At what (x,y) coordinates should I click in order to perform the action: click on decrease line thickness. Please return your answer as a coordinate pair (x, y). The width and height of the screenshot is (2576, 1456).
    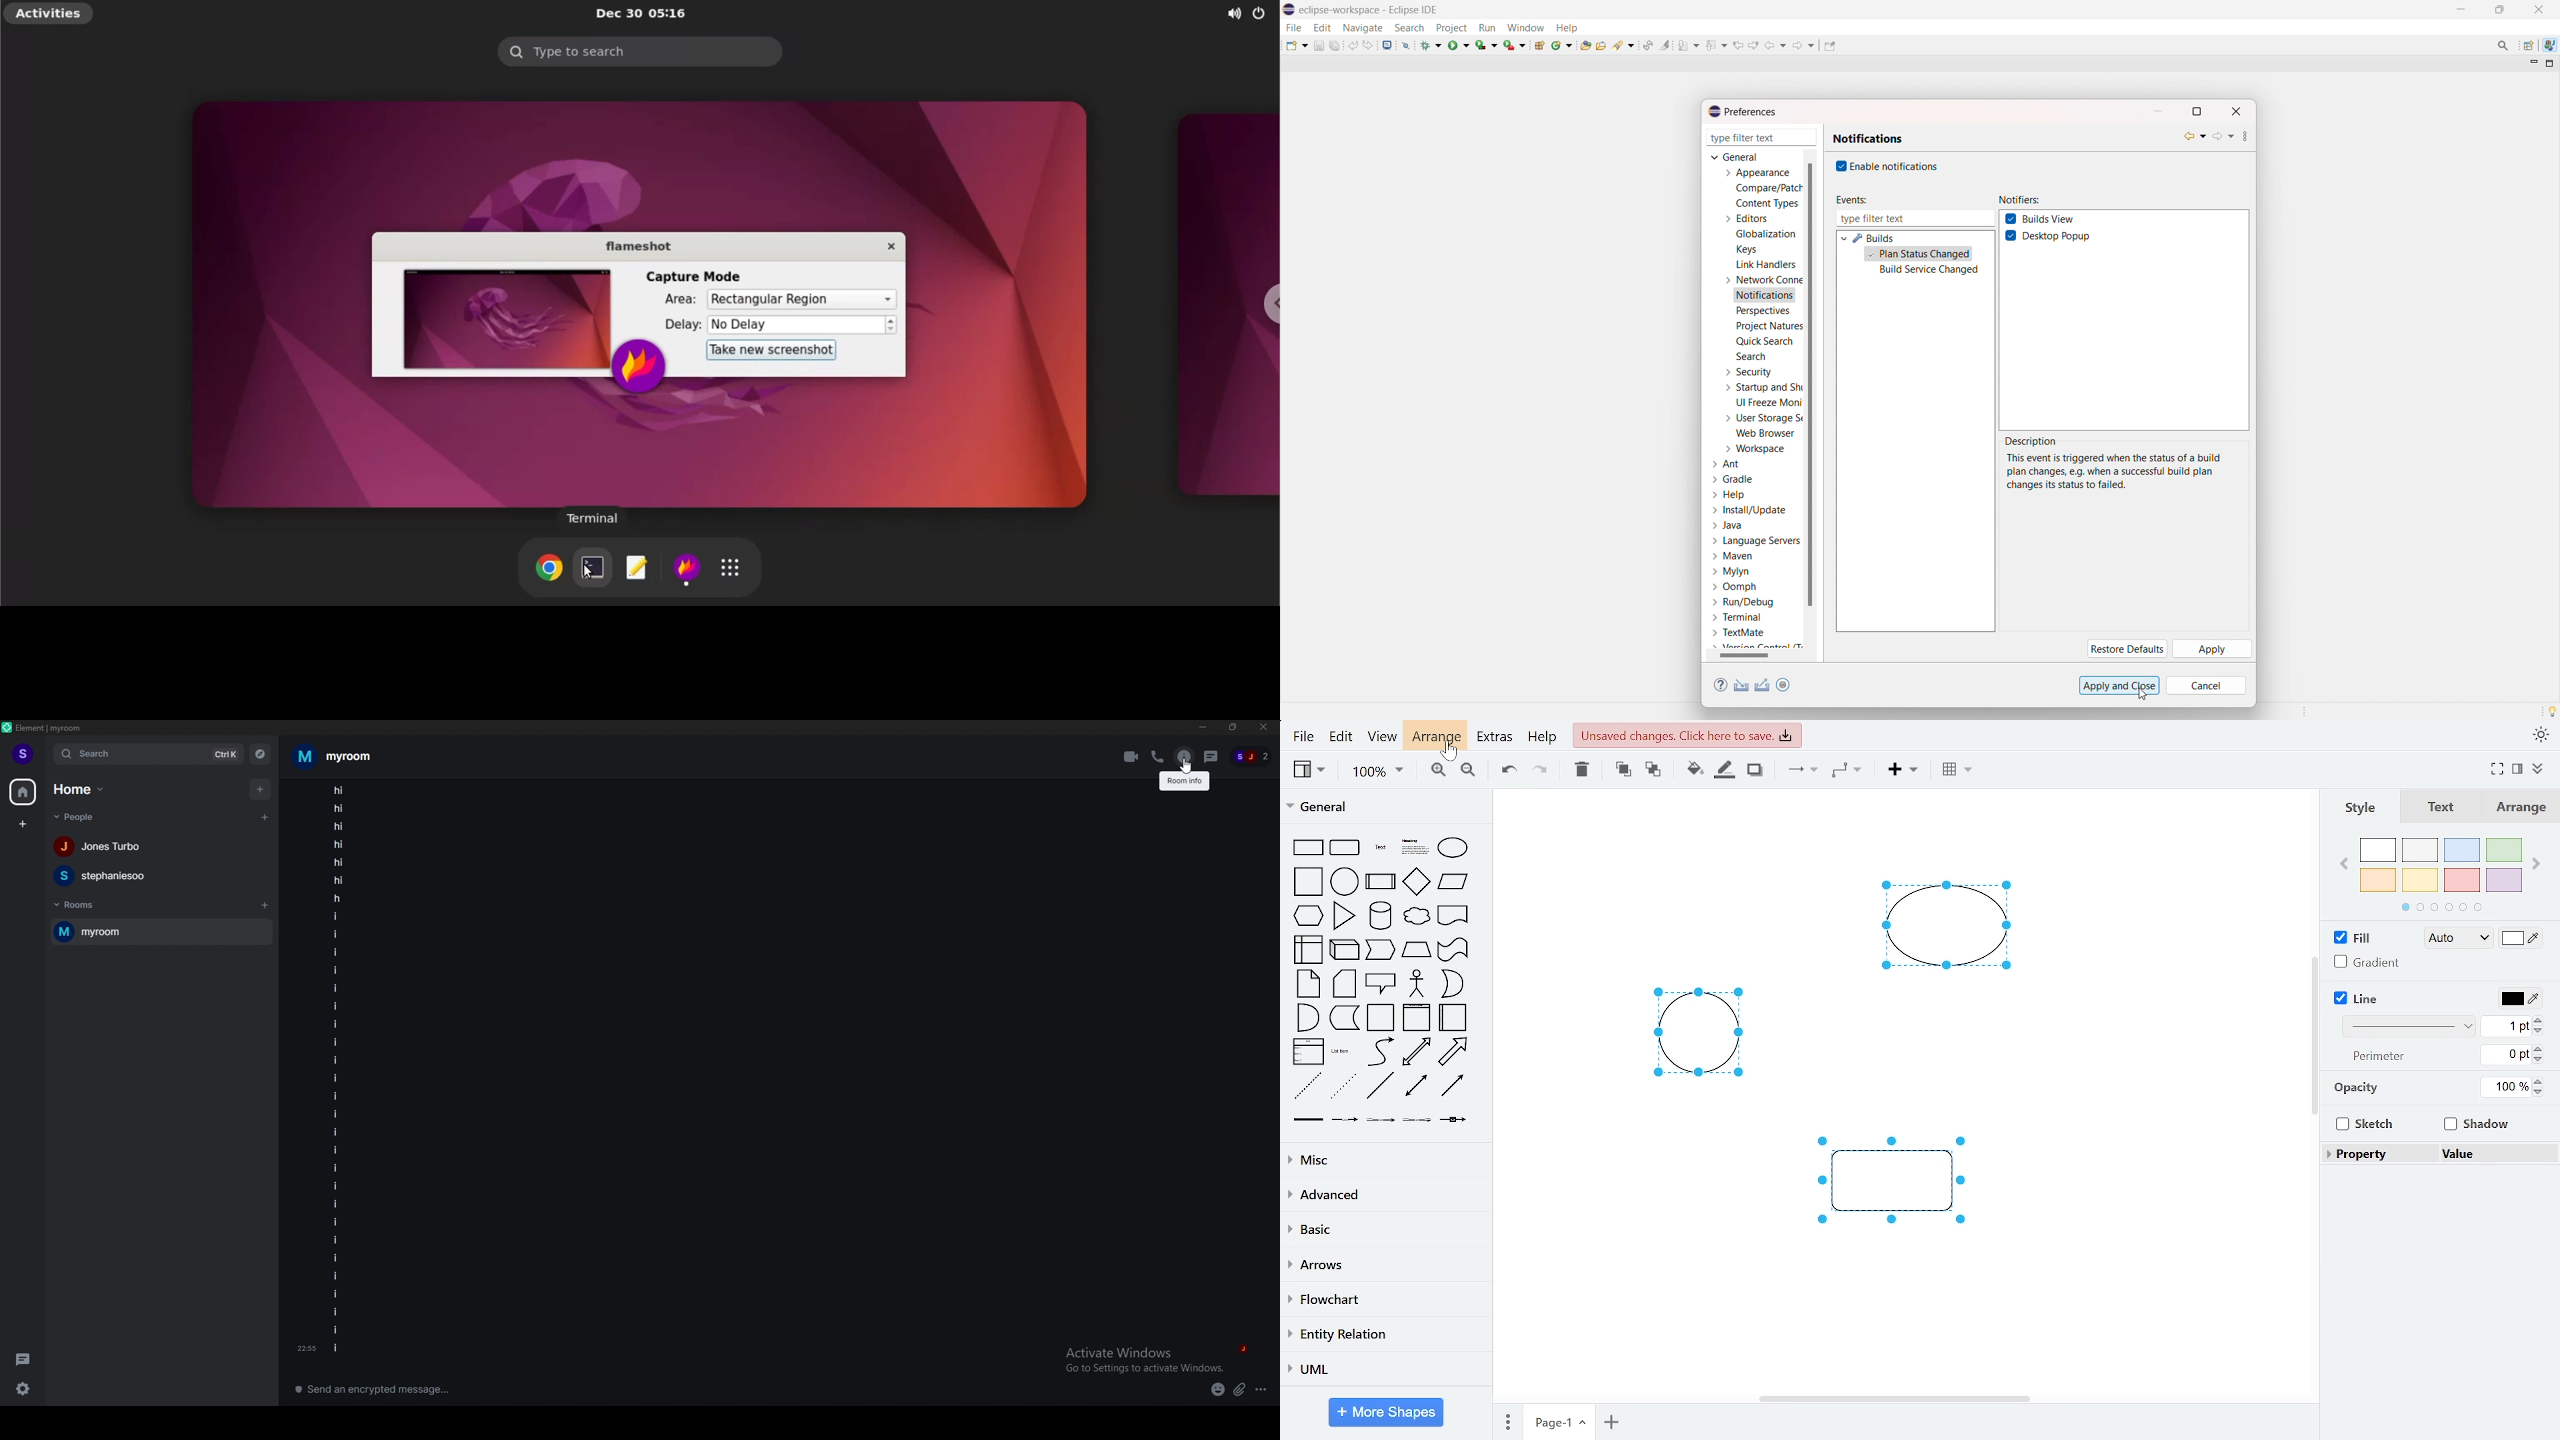
    Looking at the image, I should click on (2539, 1031).